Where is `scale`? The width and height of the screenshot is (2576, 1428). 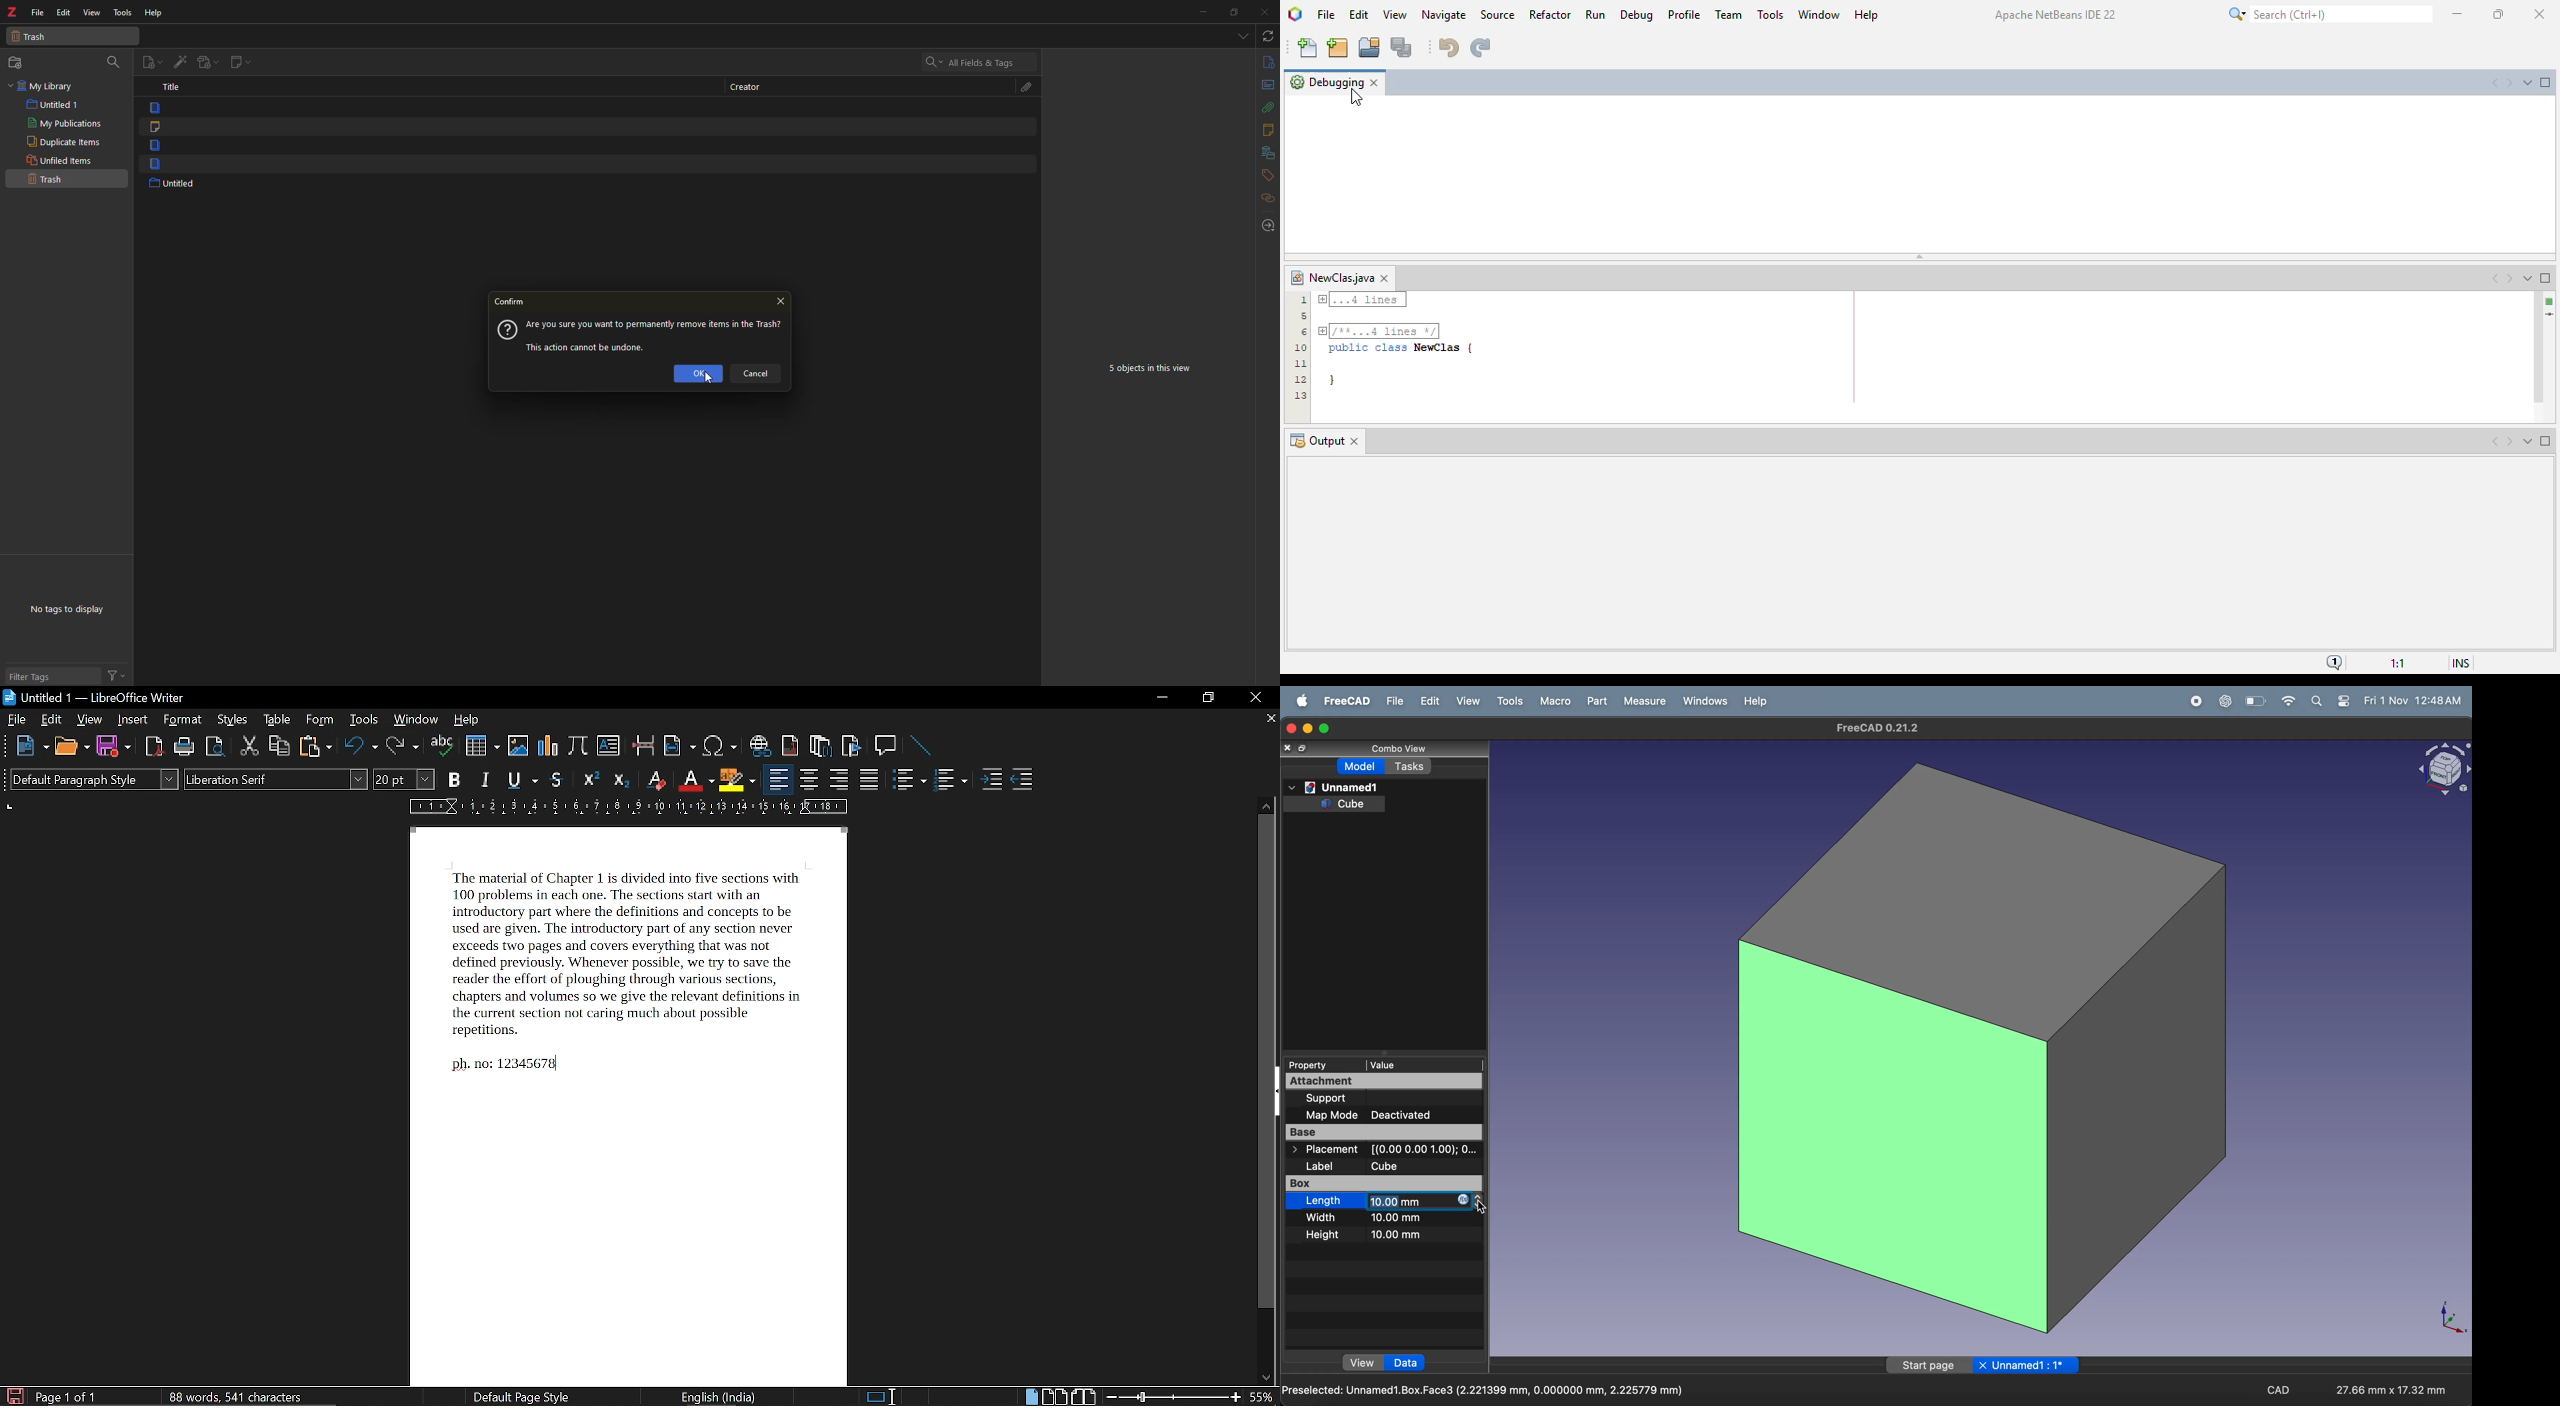
scale is located at coordinates (624, 809).